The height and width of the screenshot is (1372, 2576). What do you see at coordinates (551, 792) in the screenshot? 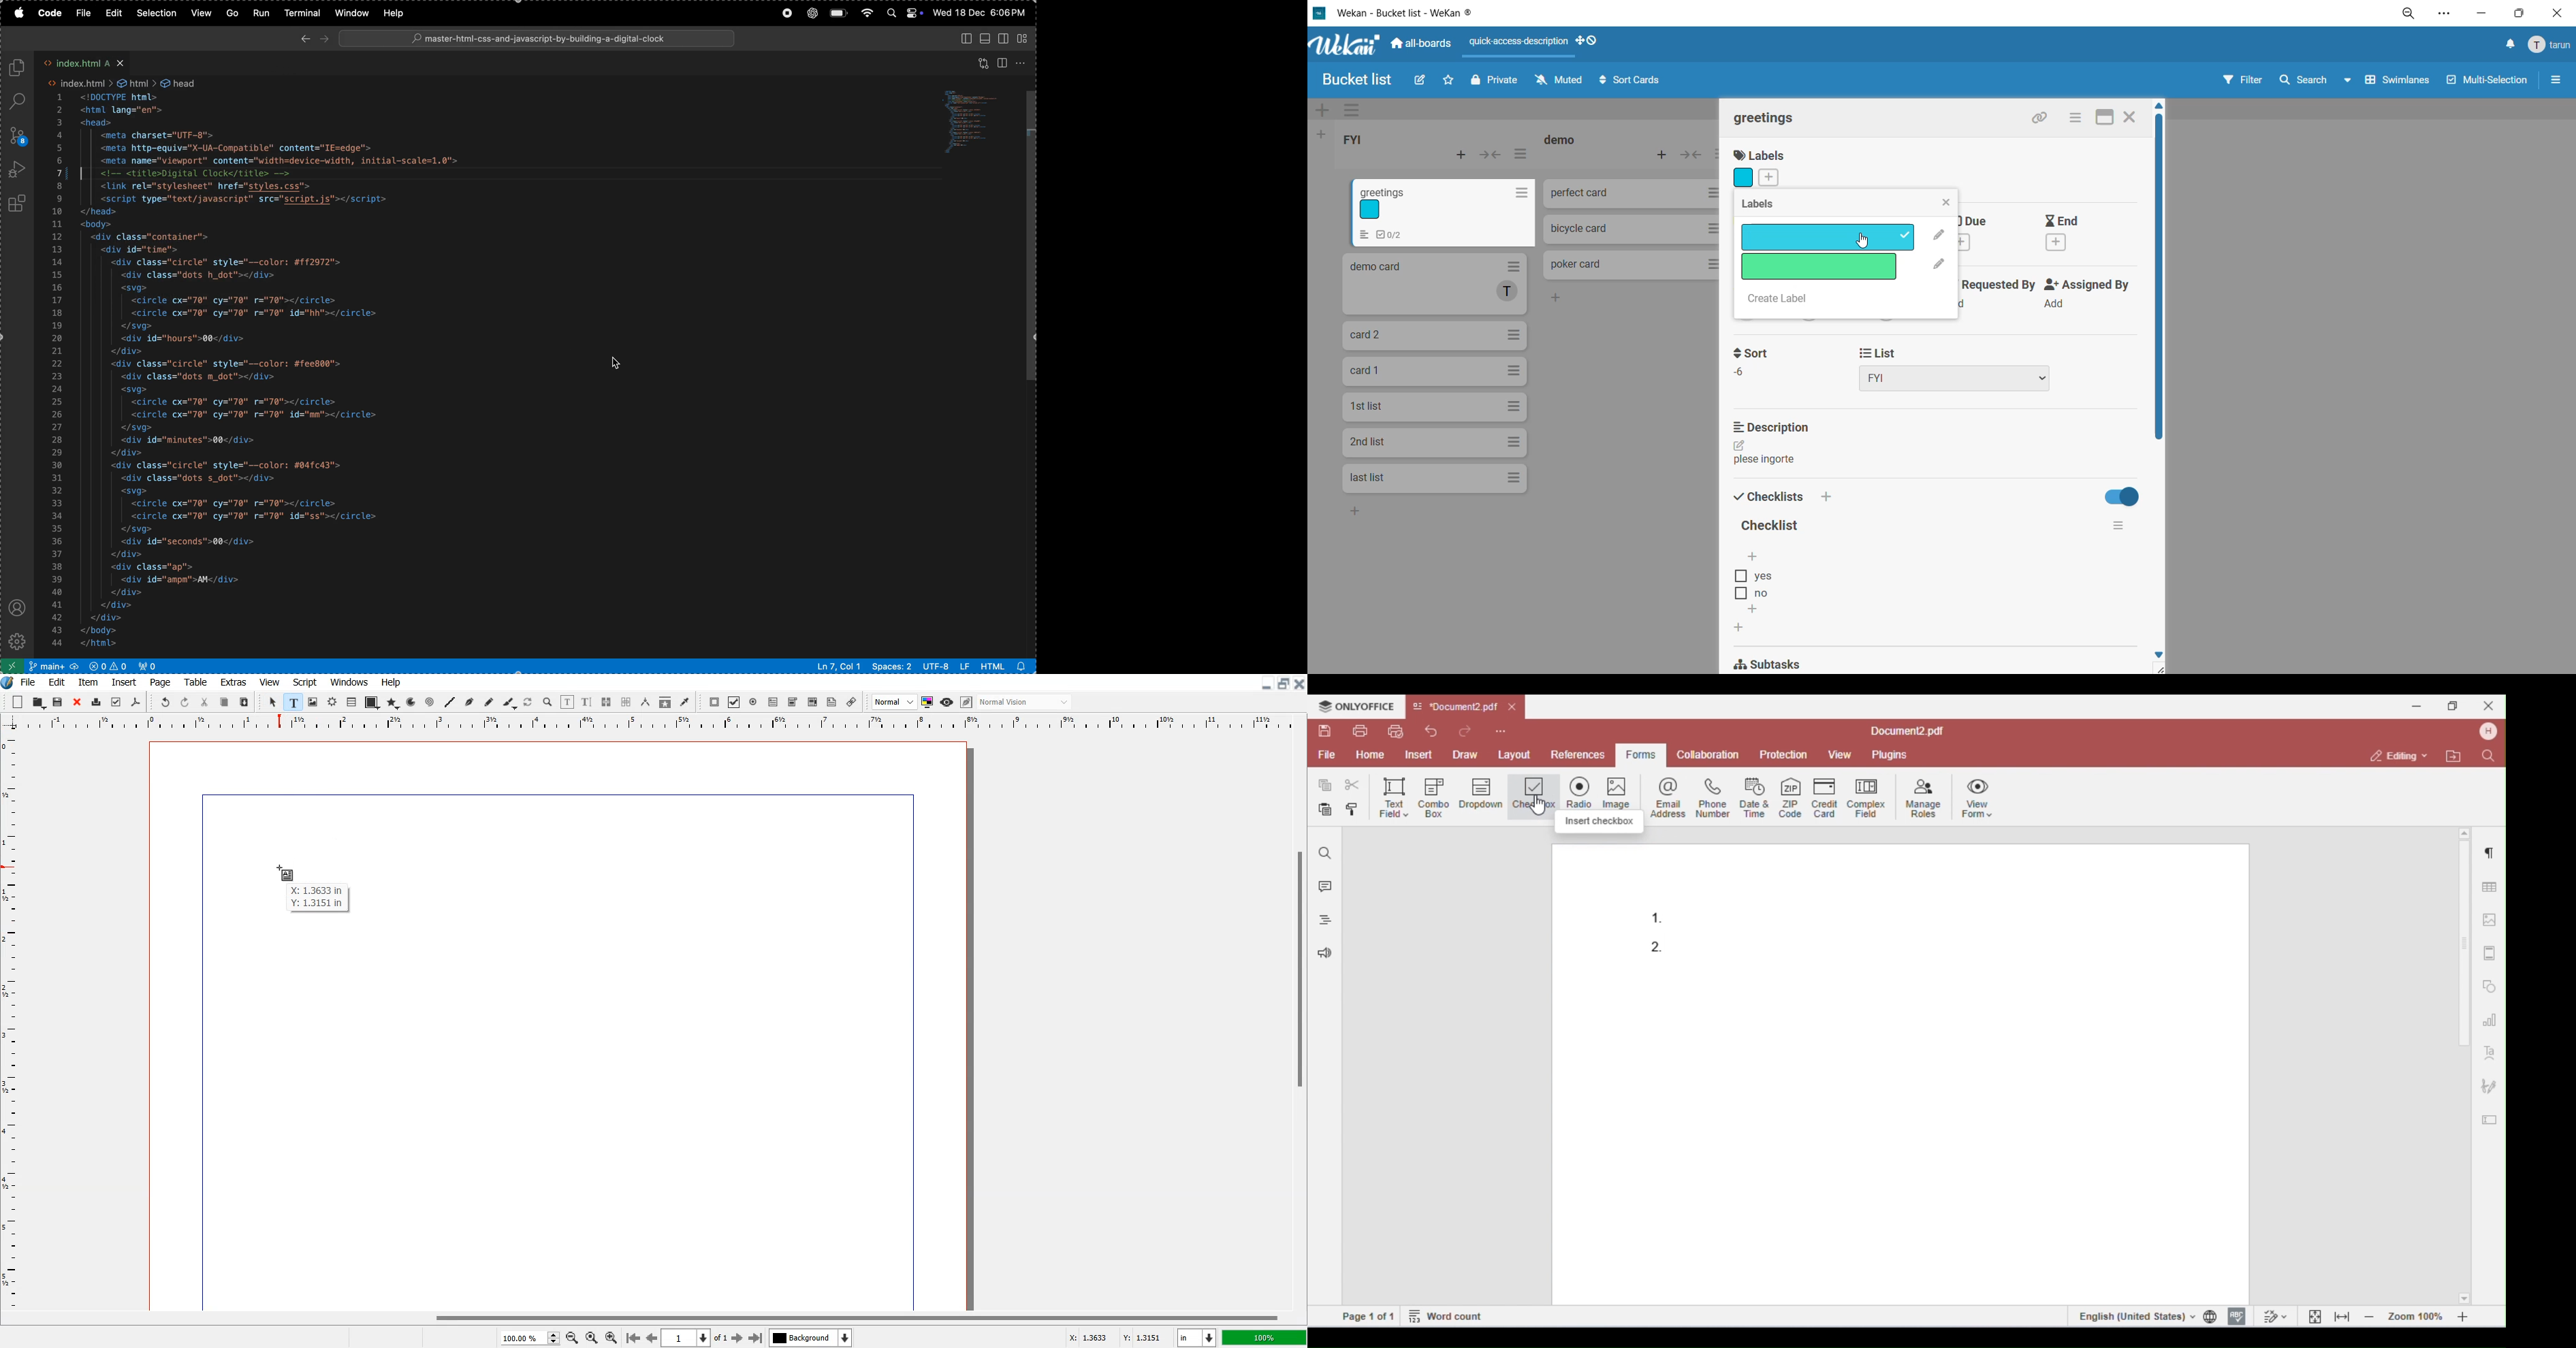
I see `margin` at bounding box center [551, 792].